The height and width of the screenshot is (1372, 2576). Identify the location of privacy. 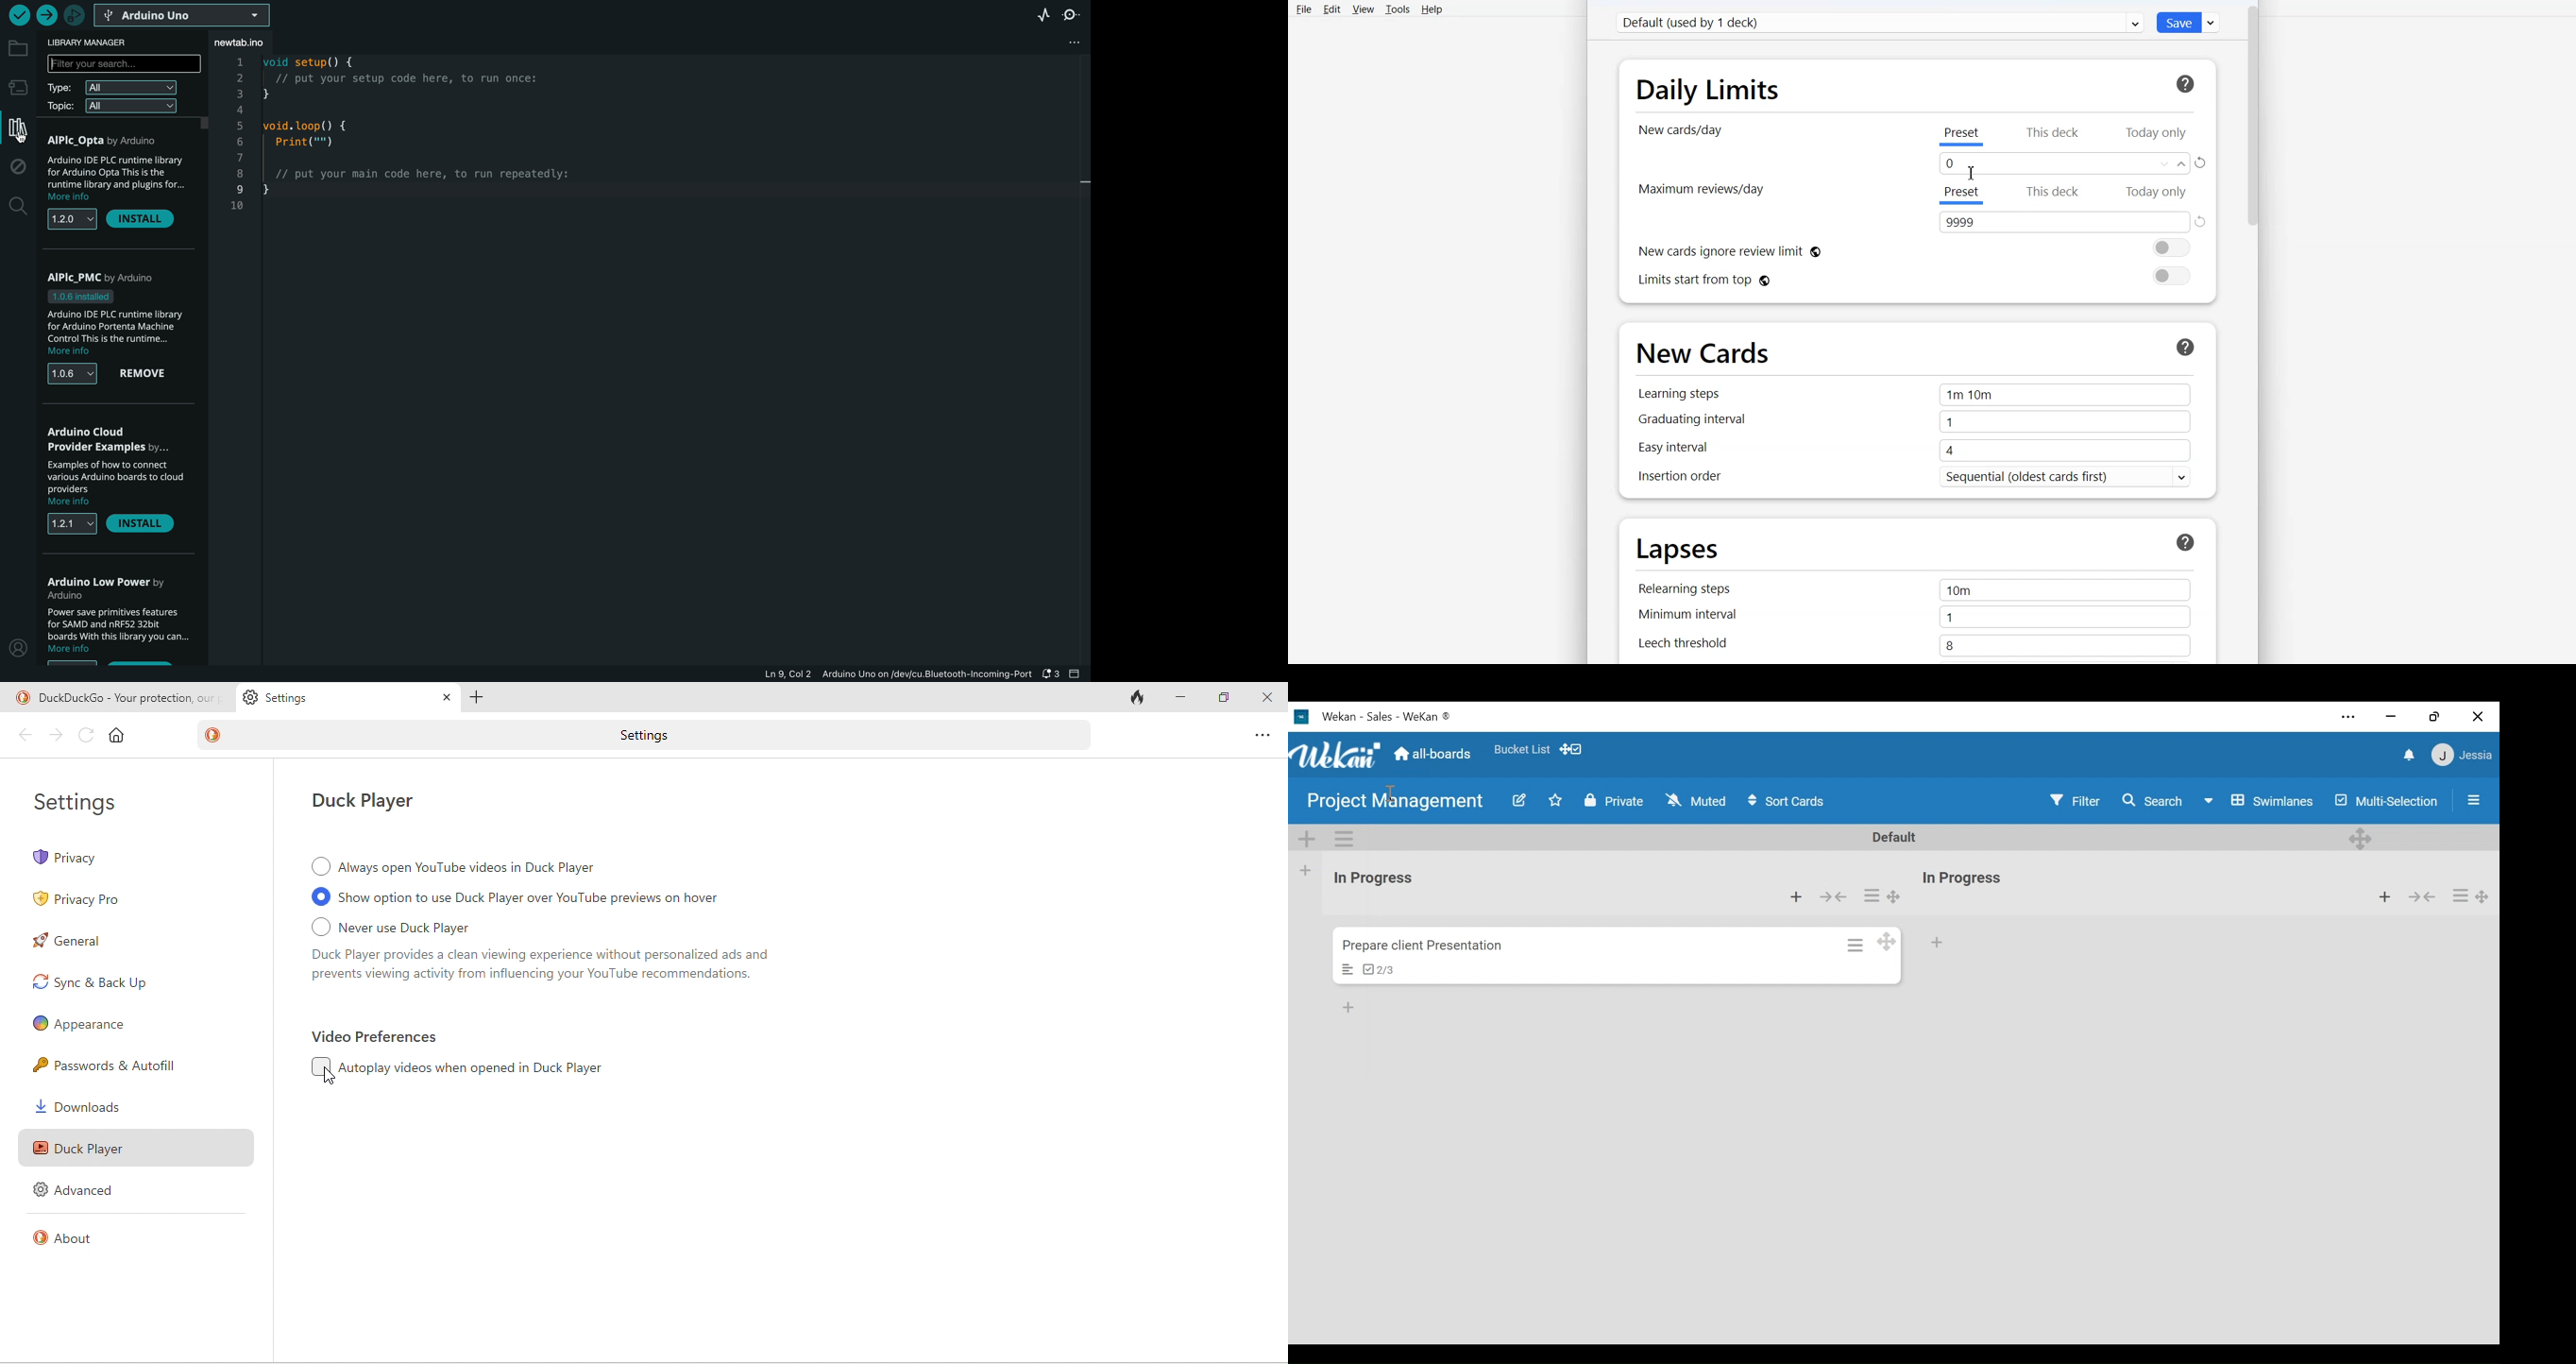
(135, 858).